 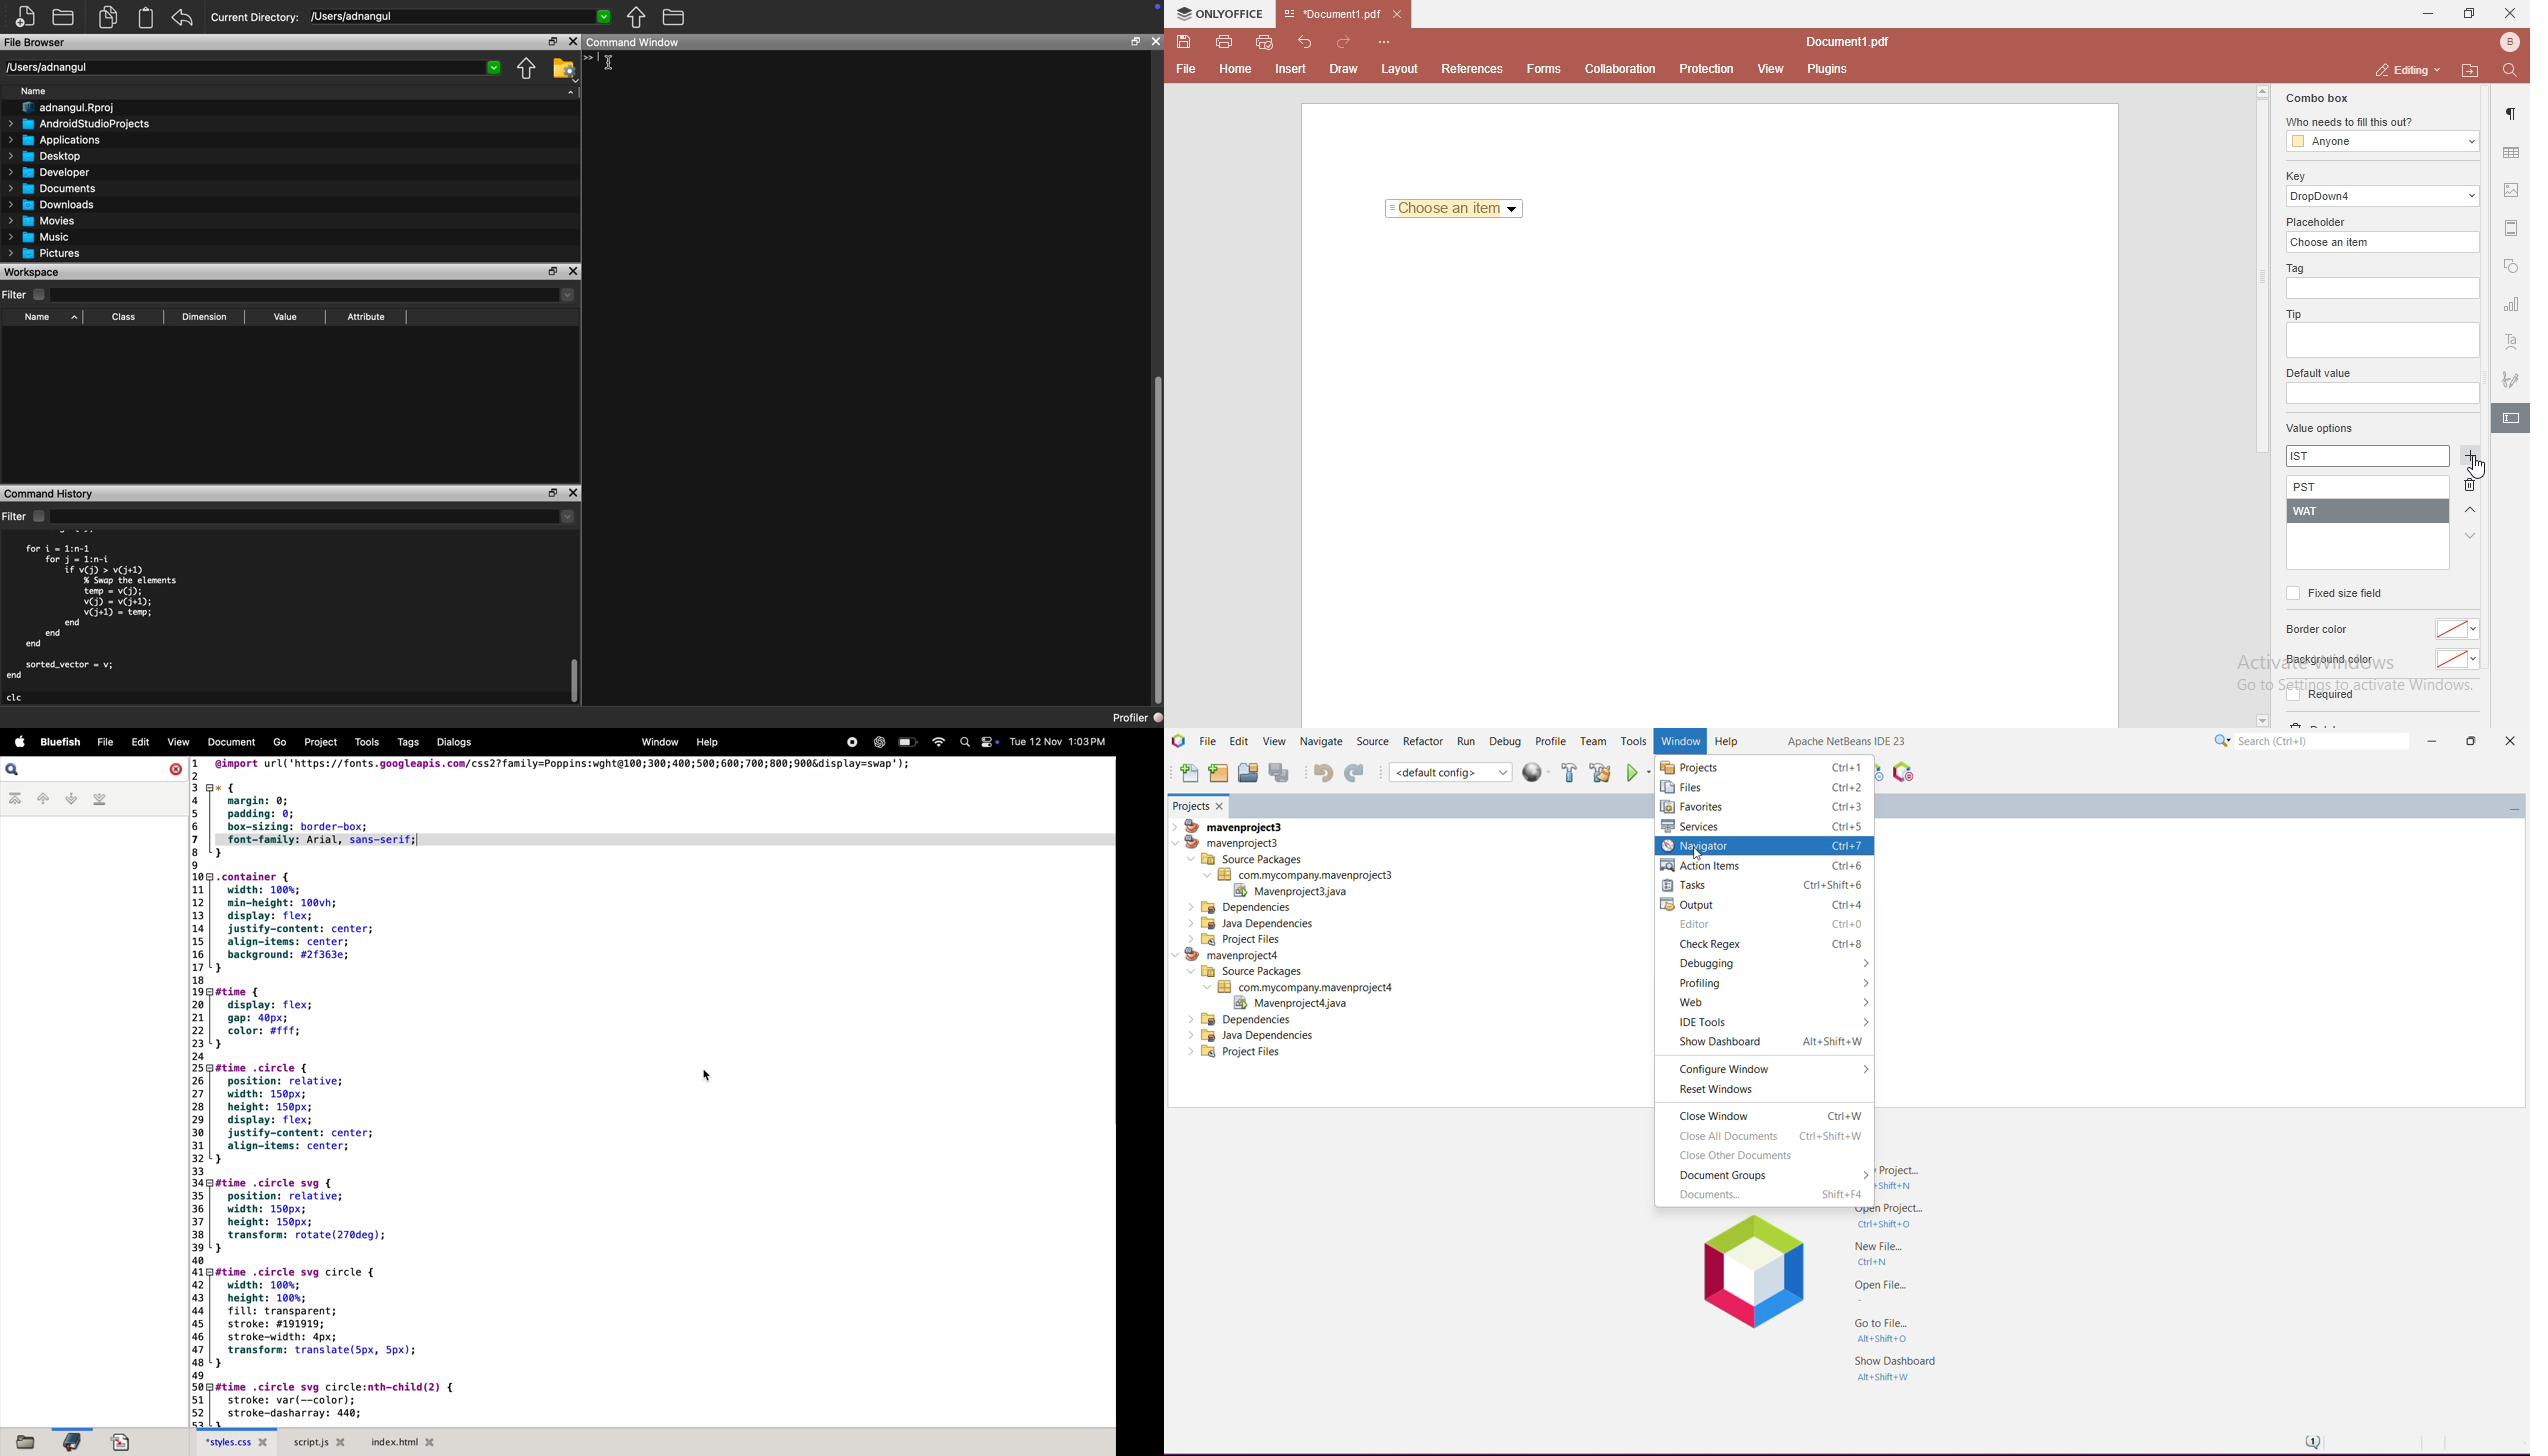 I want to click on Undo, so click(x=1319, y=772).